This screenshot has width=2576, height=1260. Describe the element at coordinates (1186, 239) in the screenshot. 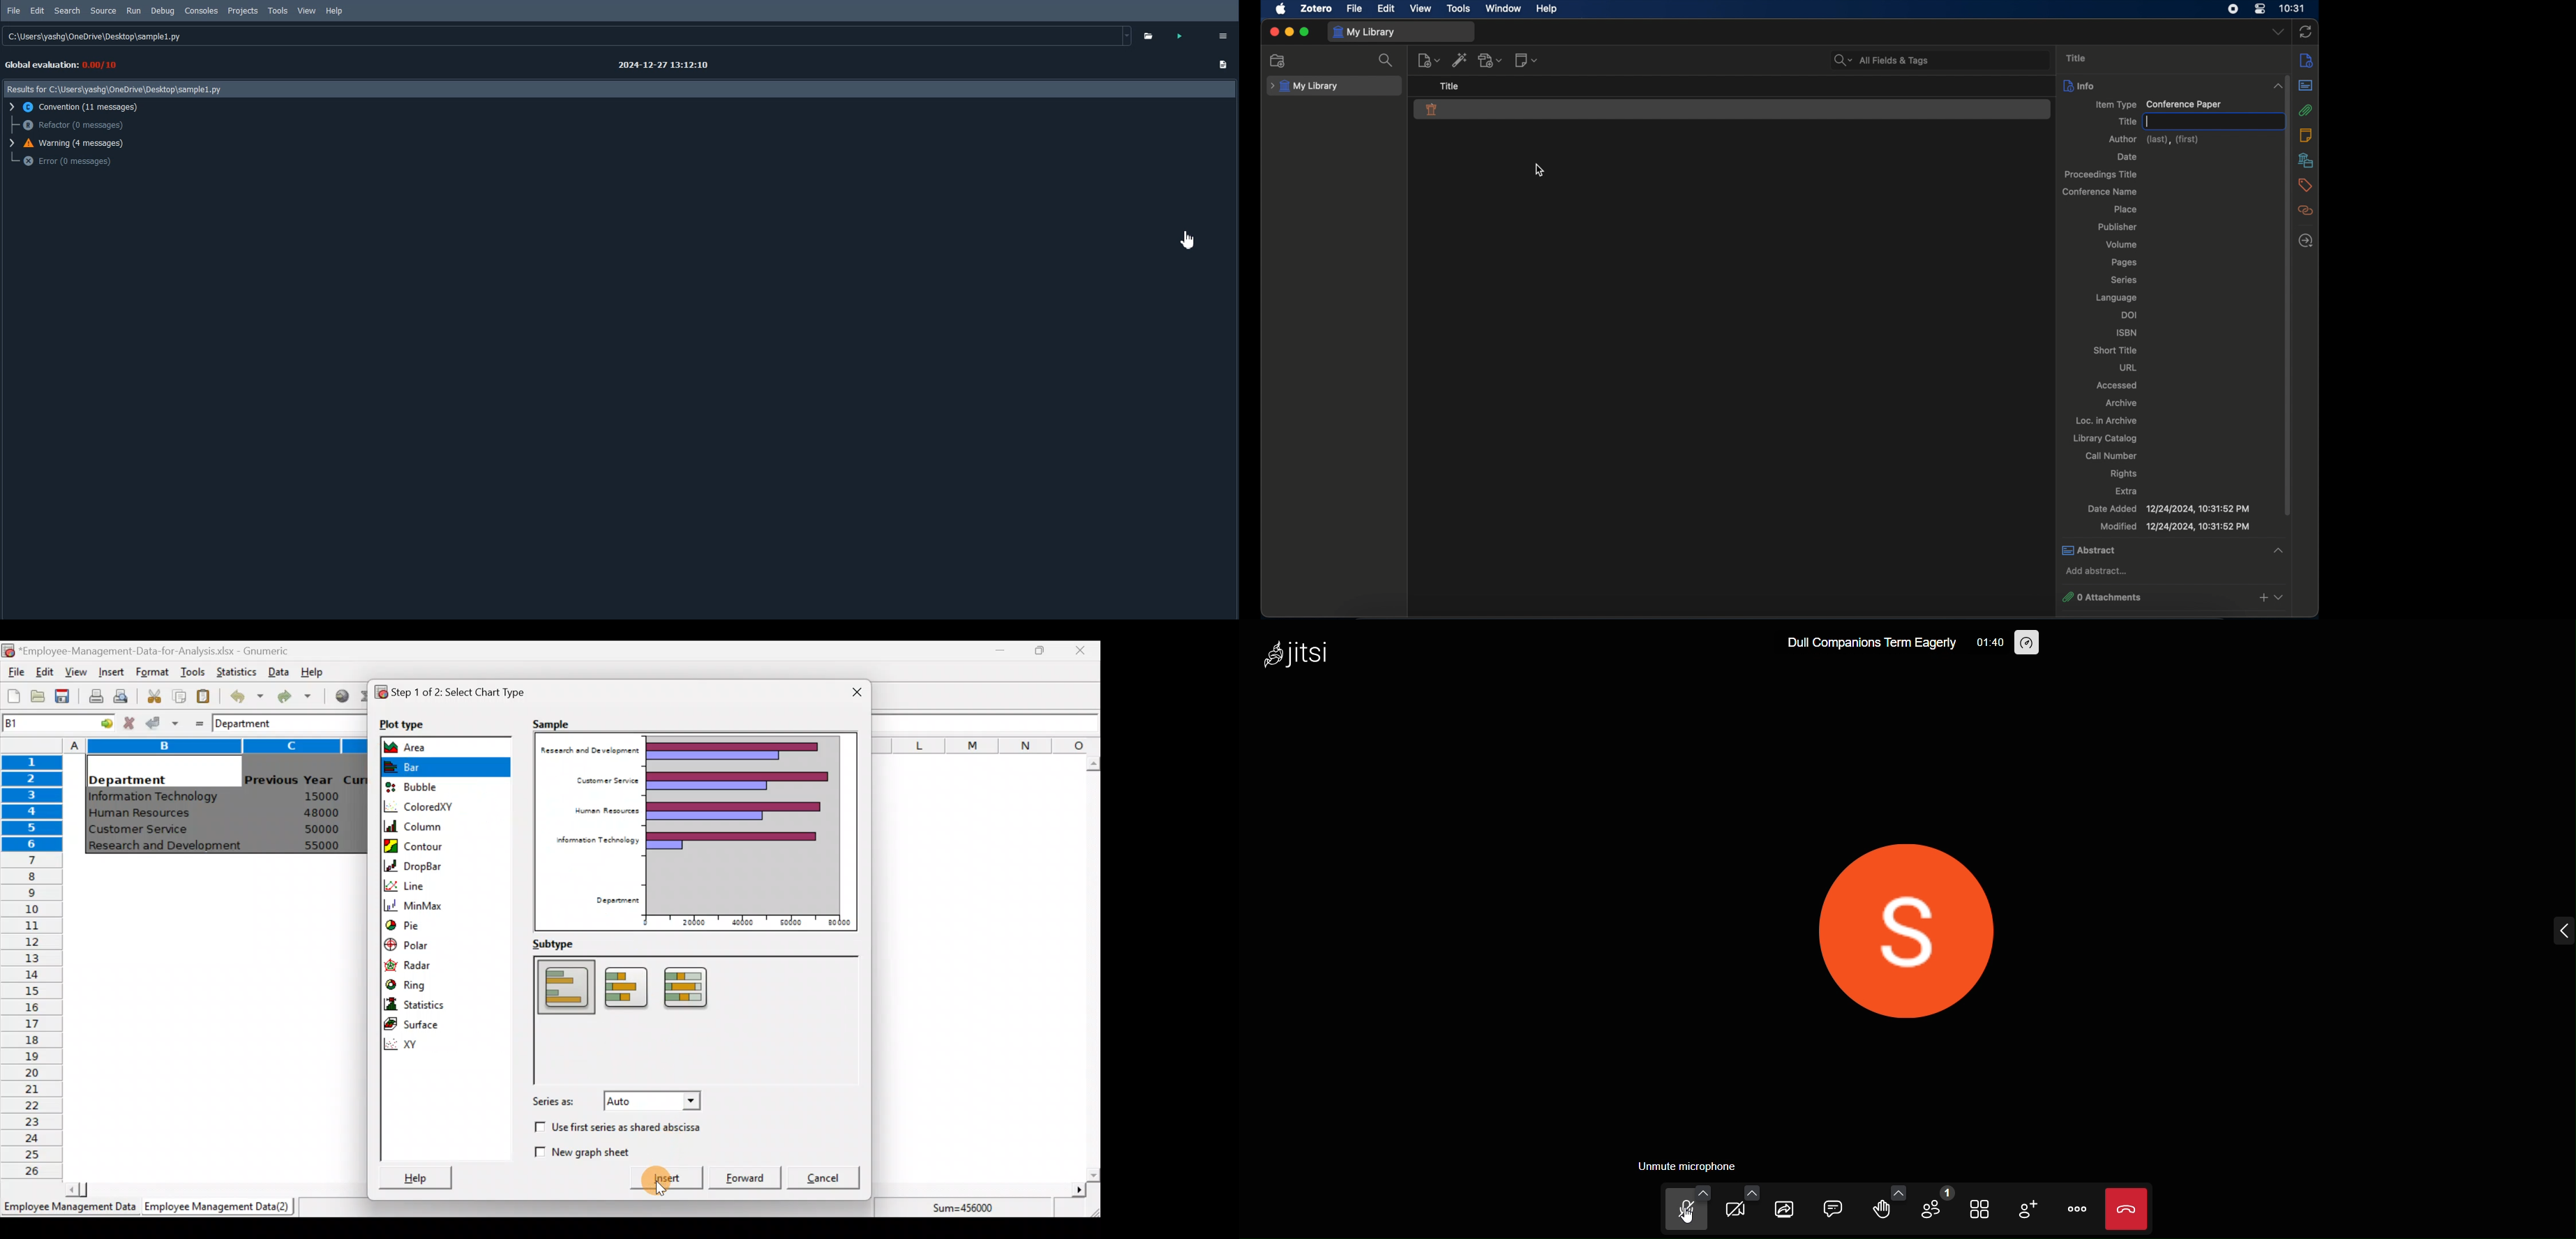

I see `Cursor` at that location.